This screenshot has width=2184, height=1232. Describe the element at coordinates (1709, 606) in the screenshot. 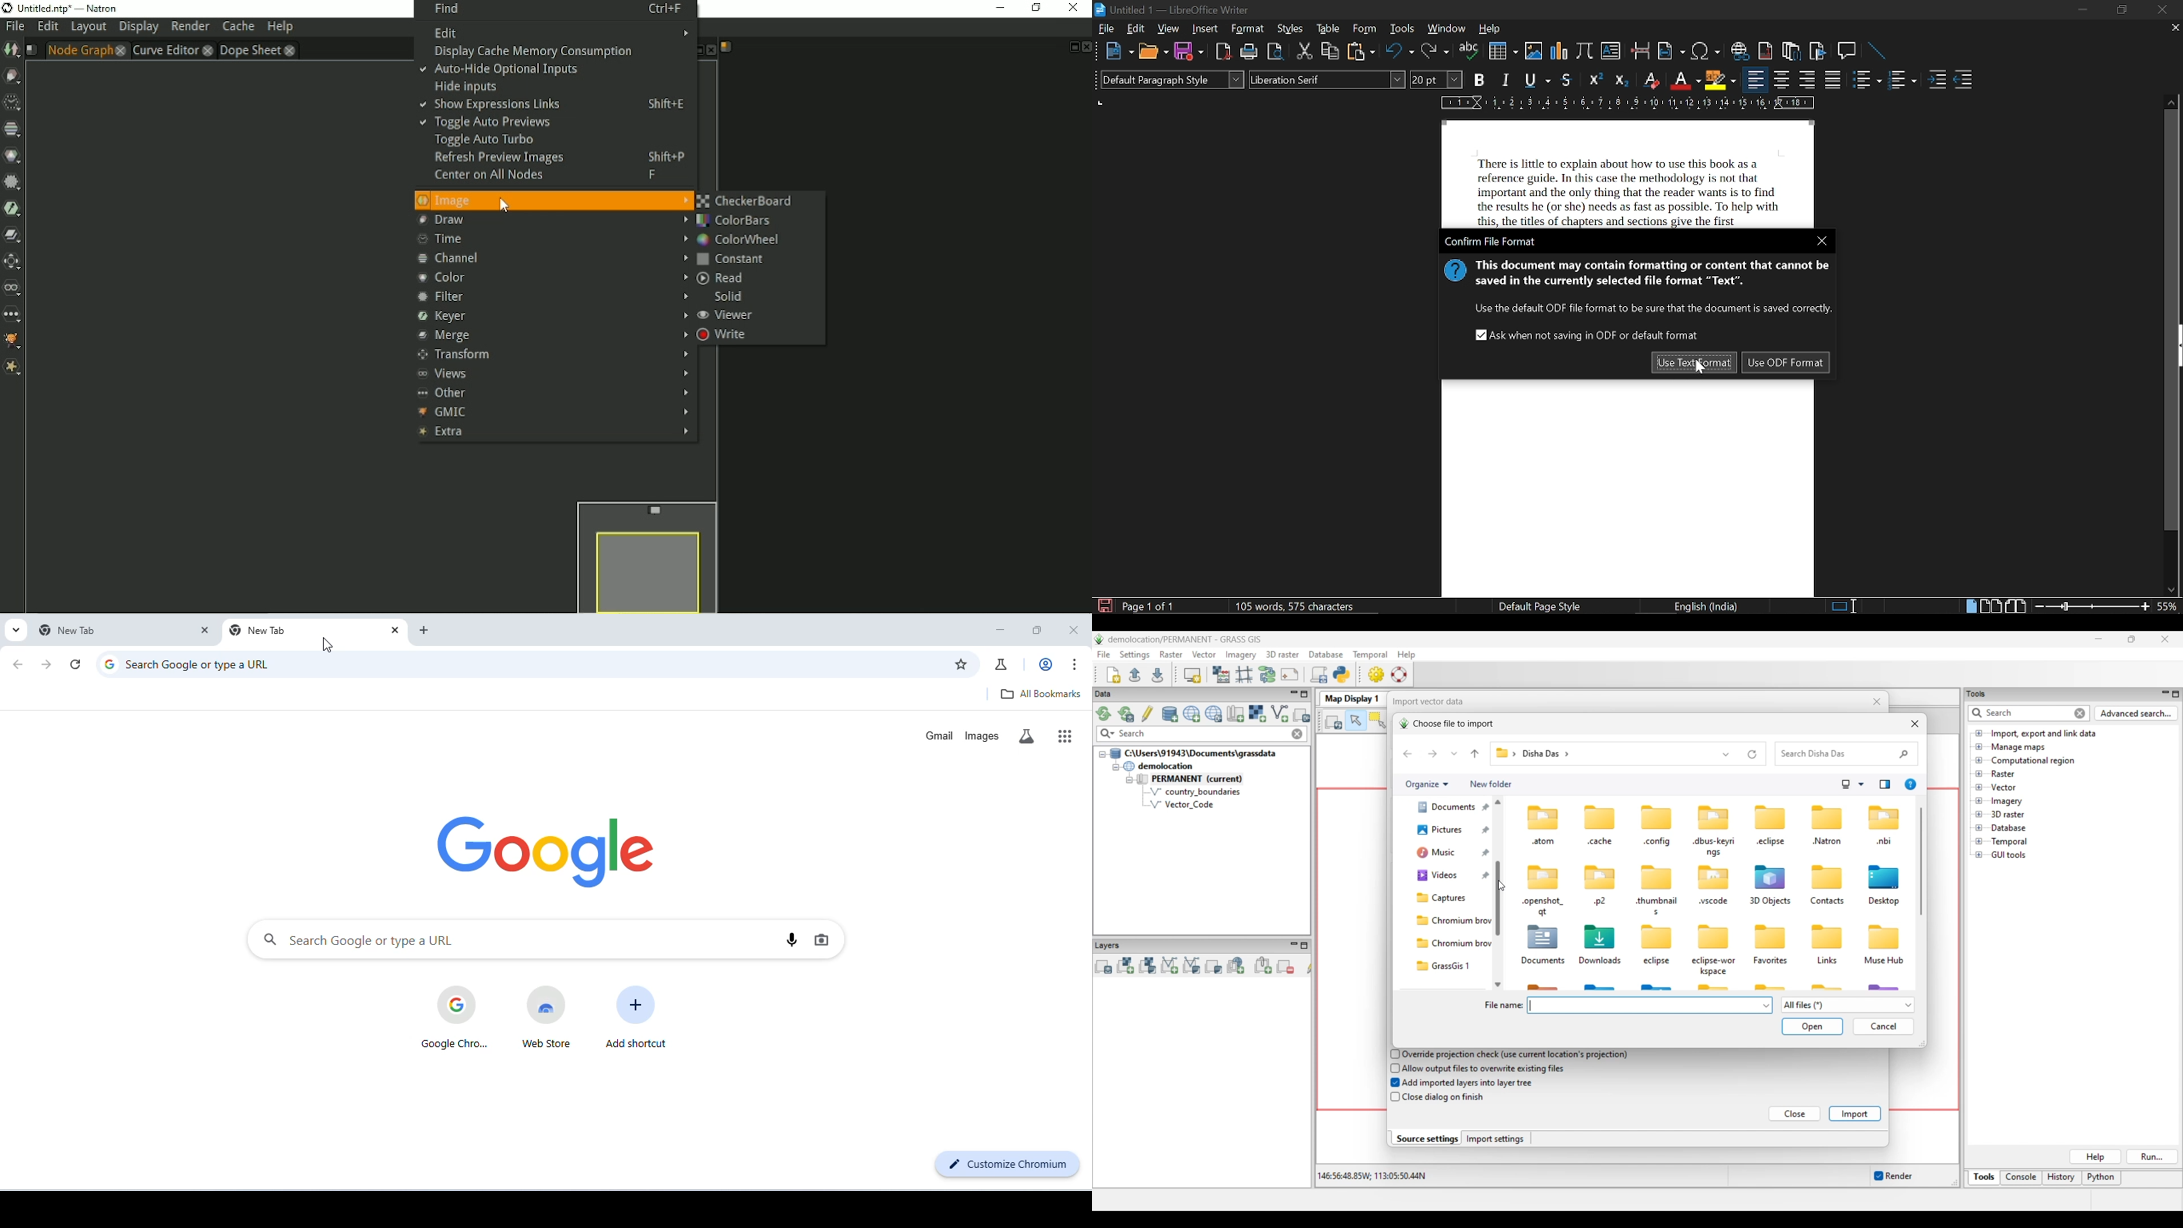

I see `language style` at that location.